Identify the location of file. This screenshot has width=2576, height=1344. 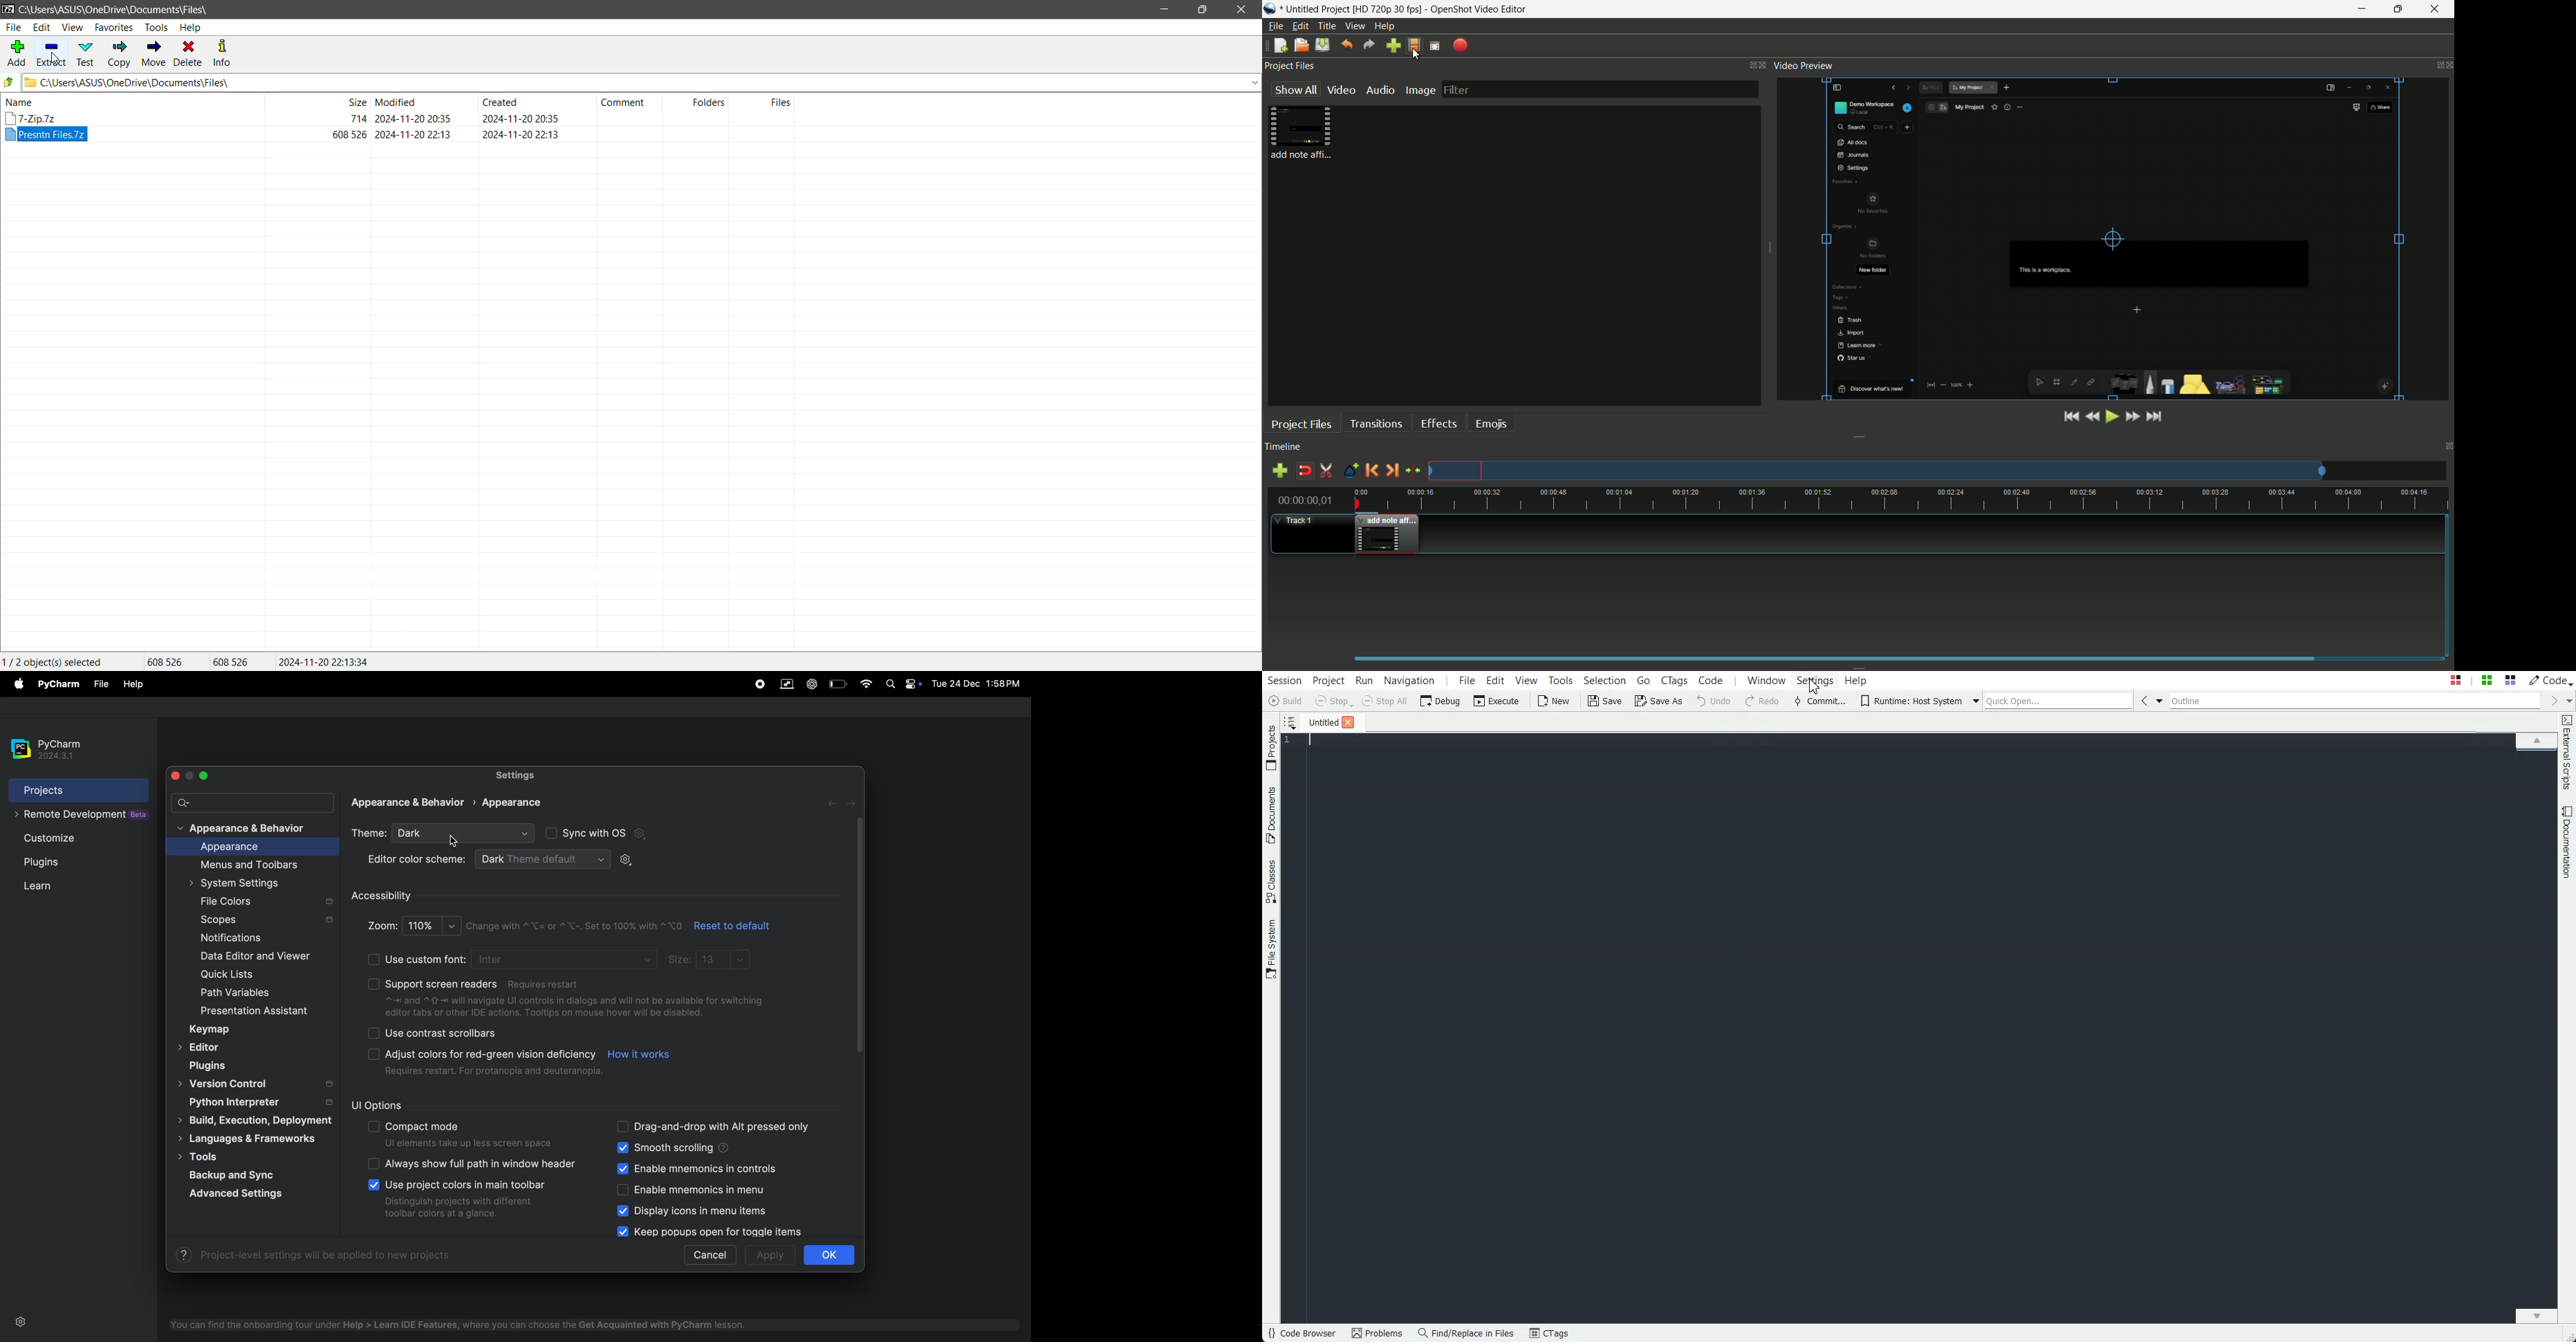
(46, 135).